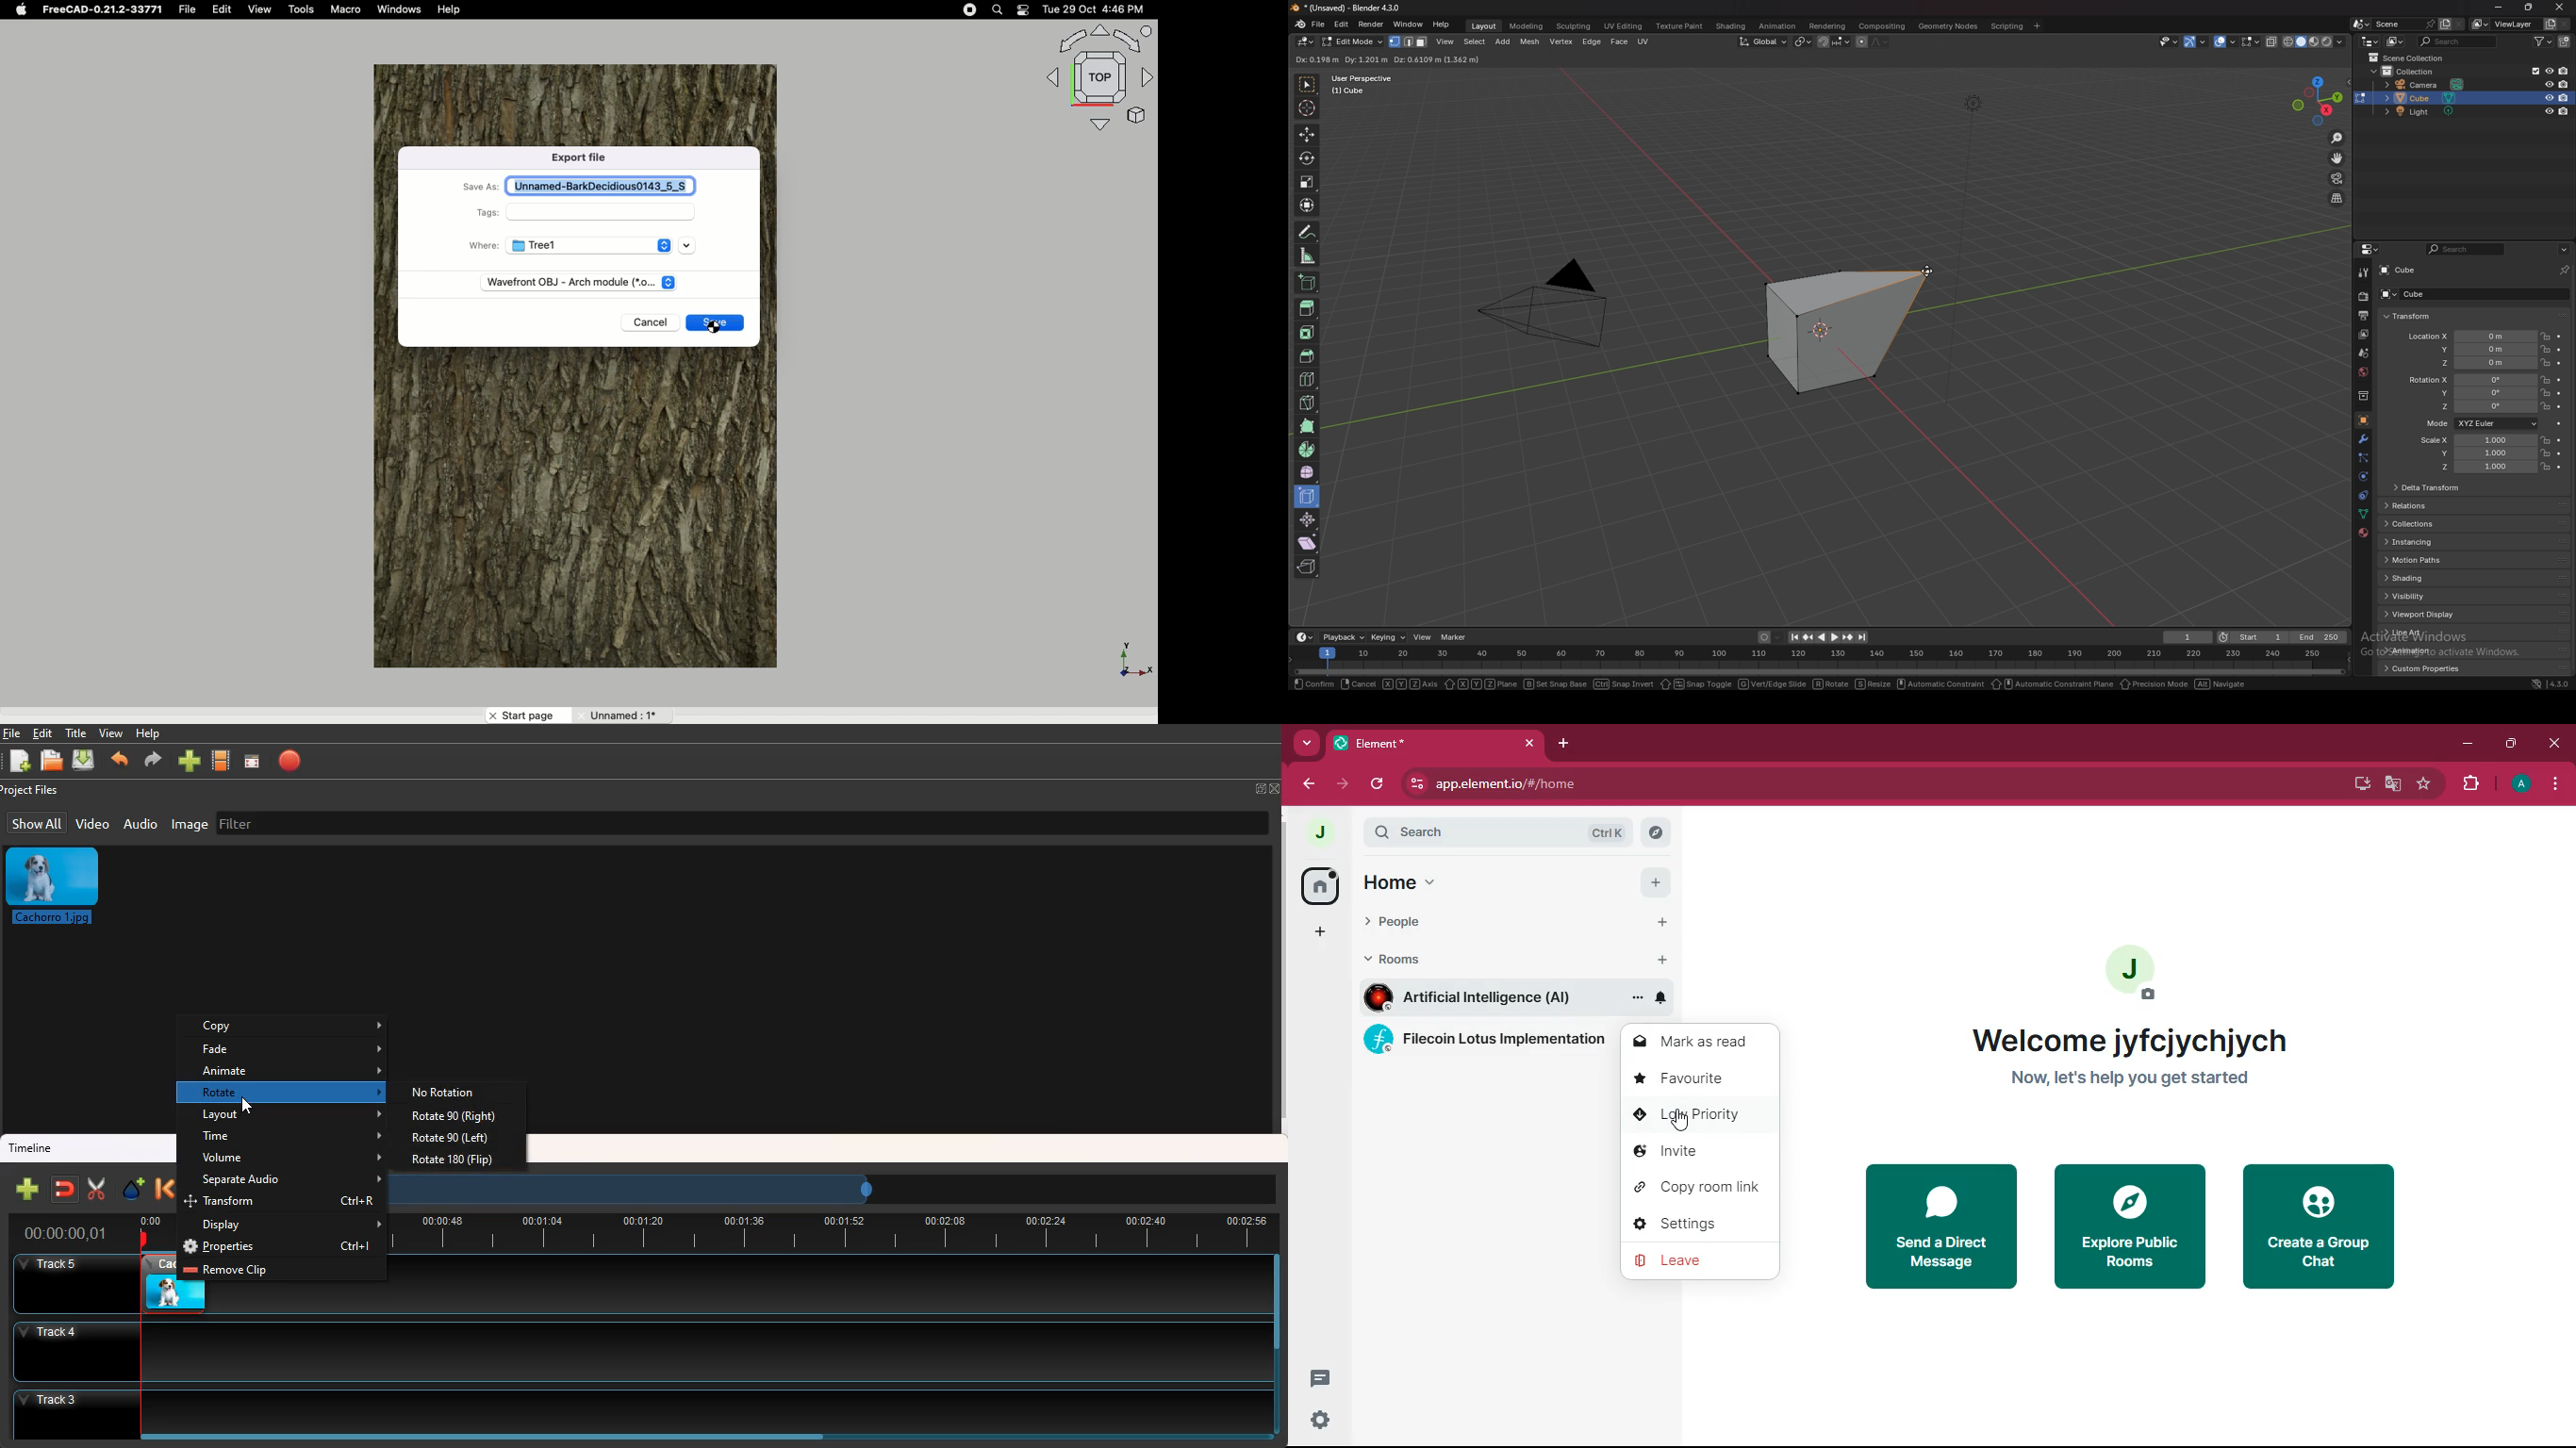 The height and width of the screenshot is (1456, 2576). I want to click on Search, so click(999, 10).